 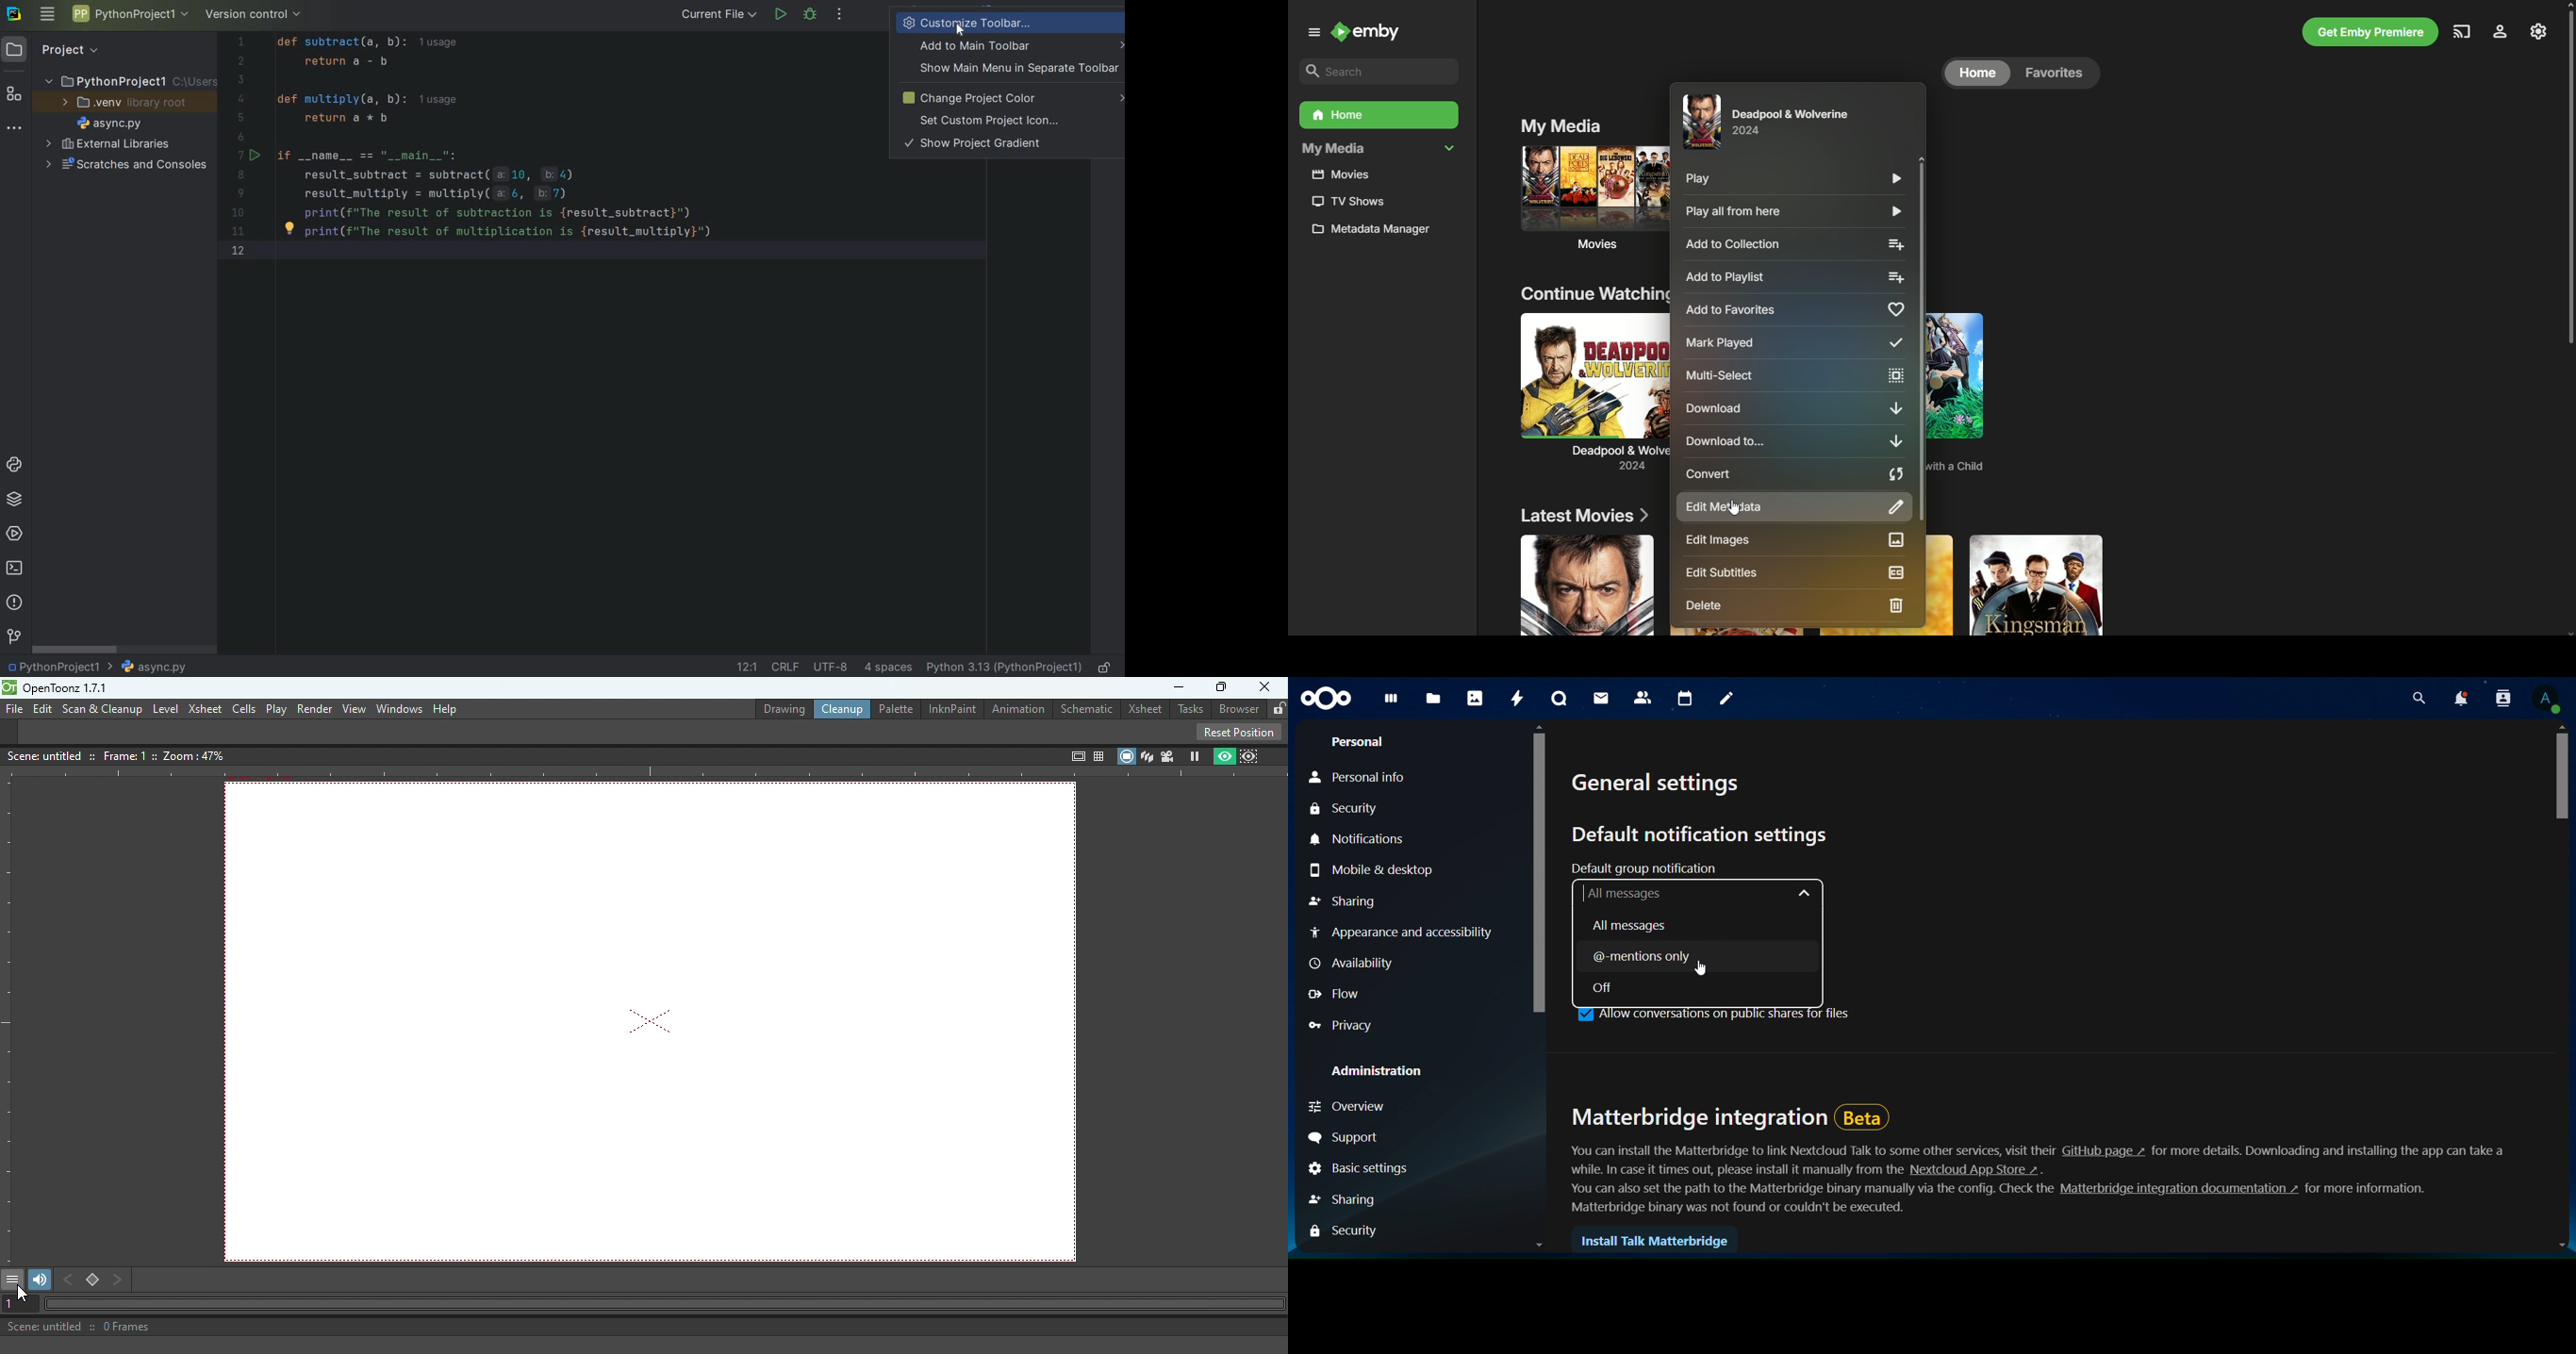 I want to click on PYTHON PACKAGES, so click(x=14, y=501).